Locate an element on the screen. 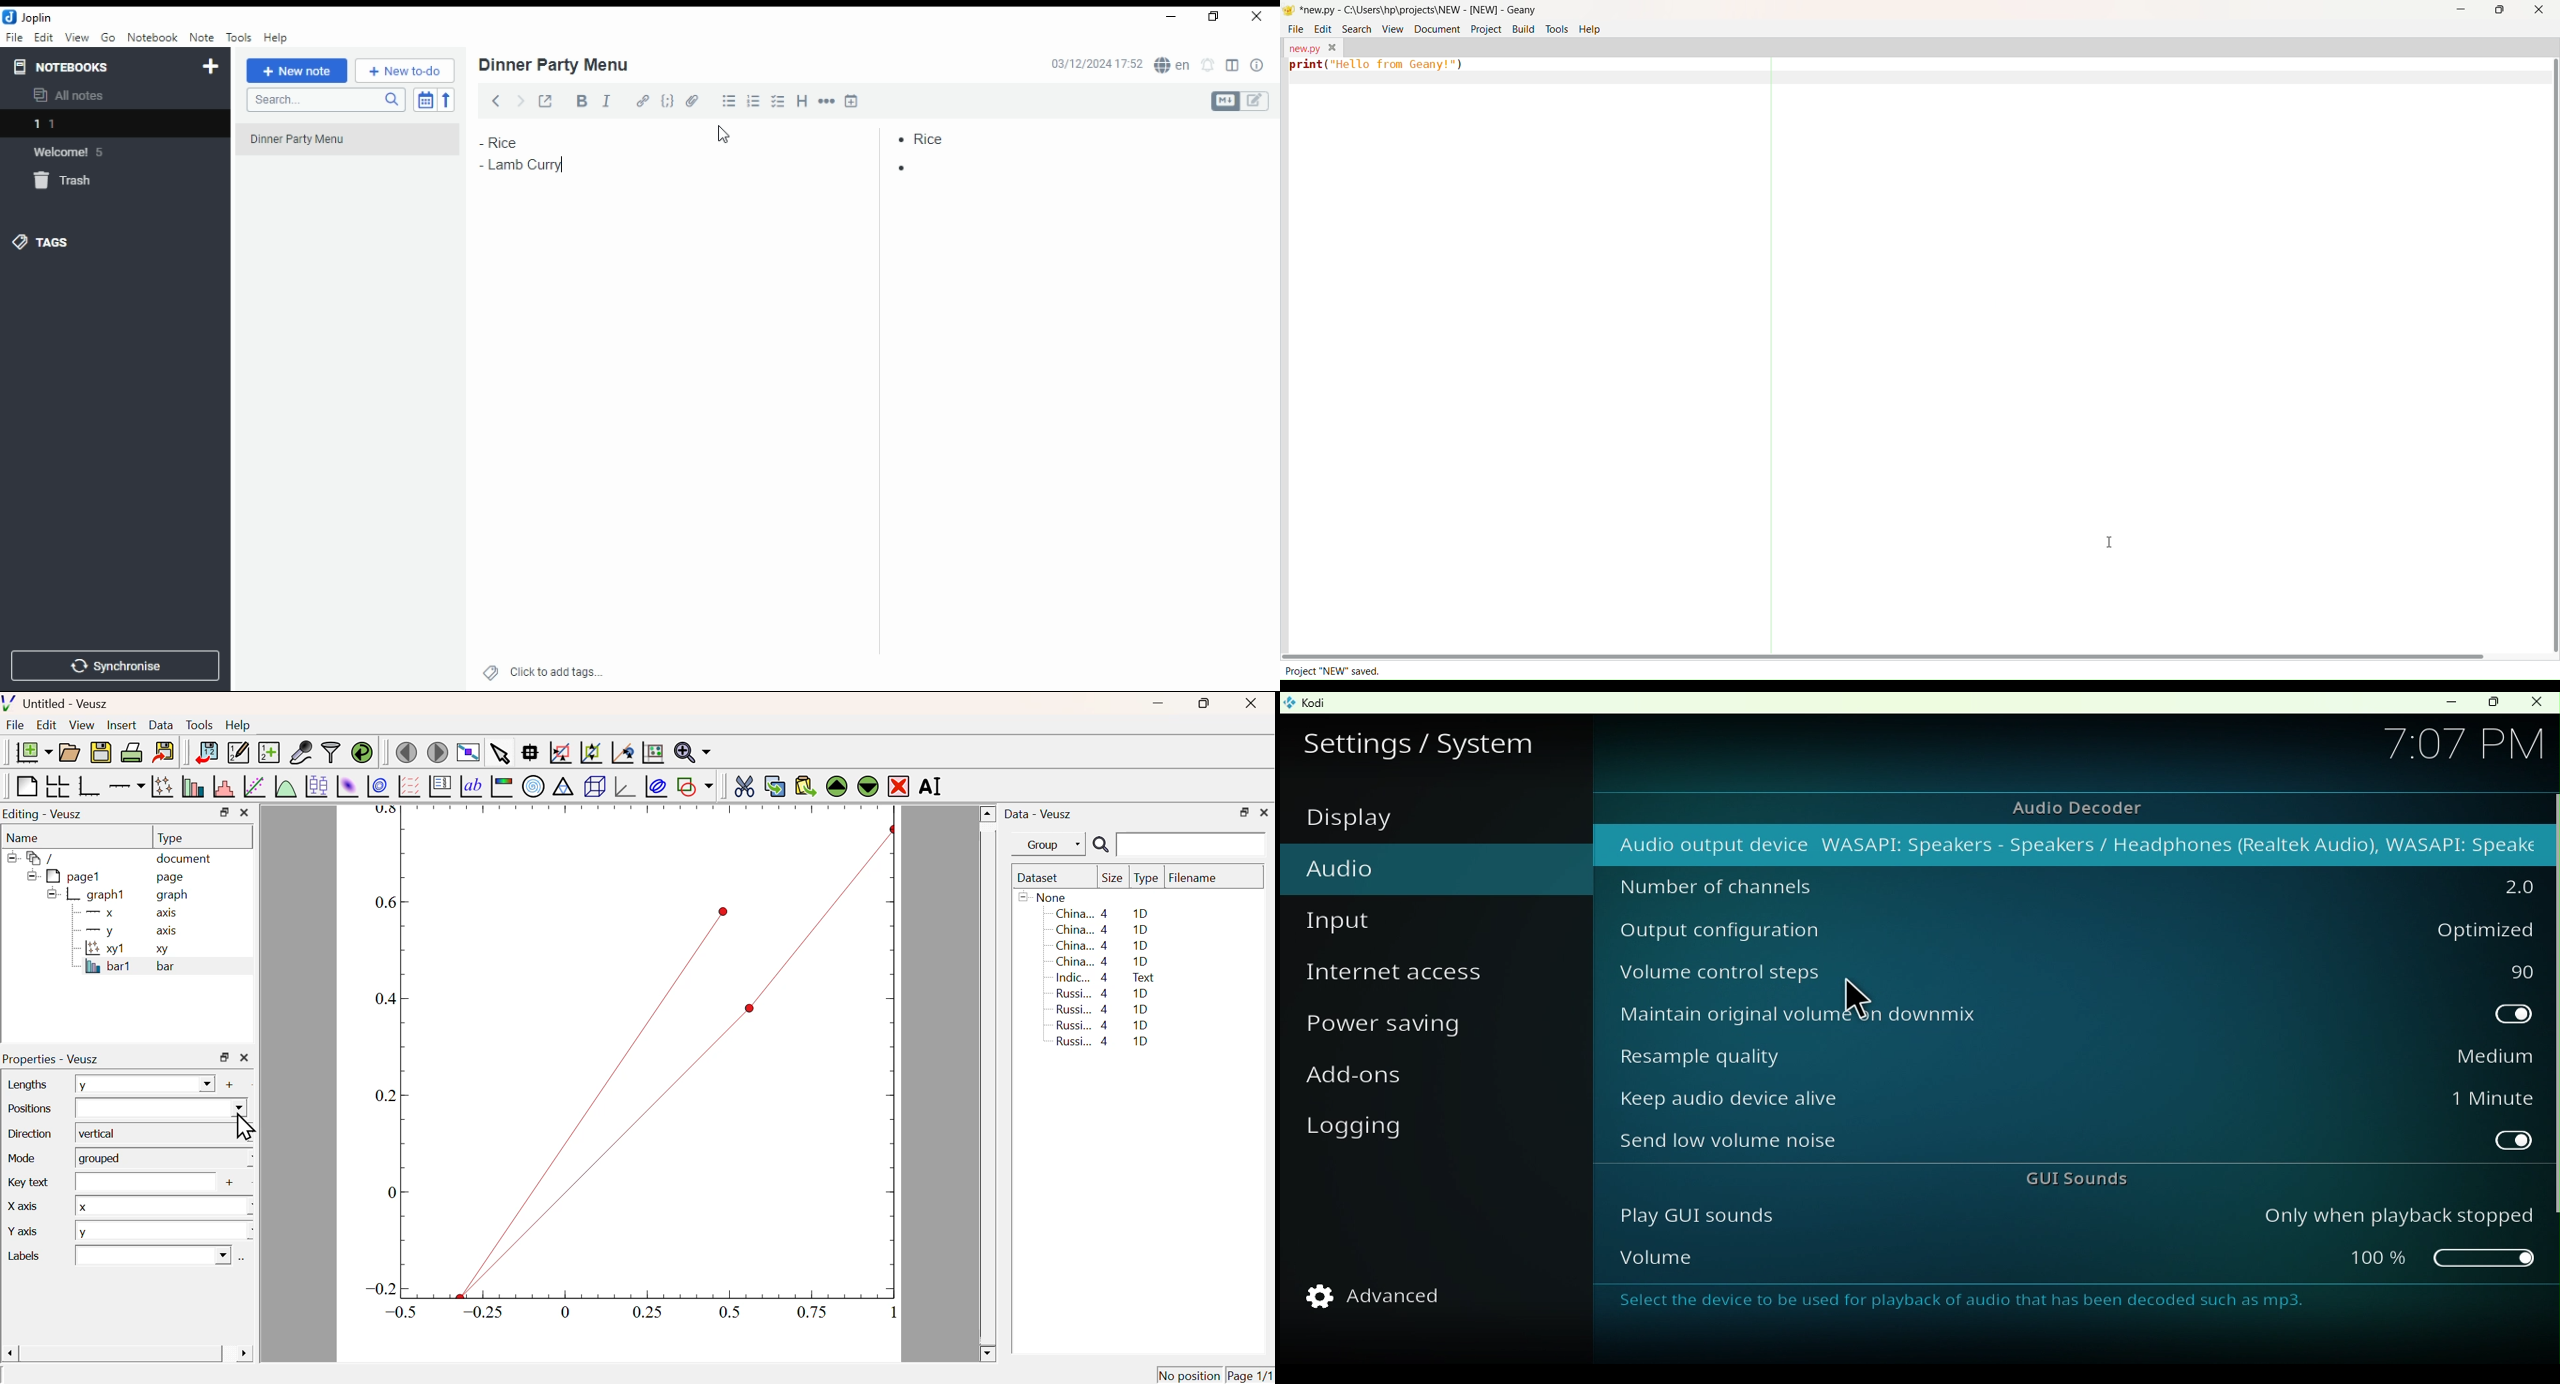 The height and width of the screenshot is (1400, 2576). GUI sounds is located at coordinates (2060, 1183).